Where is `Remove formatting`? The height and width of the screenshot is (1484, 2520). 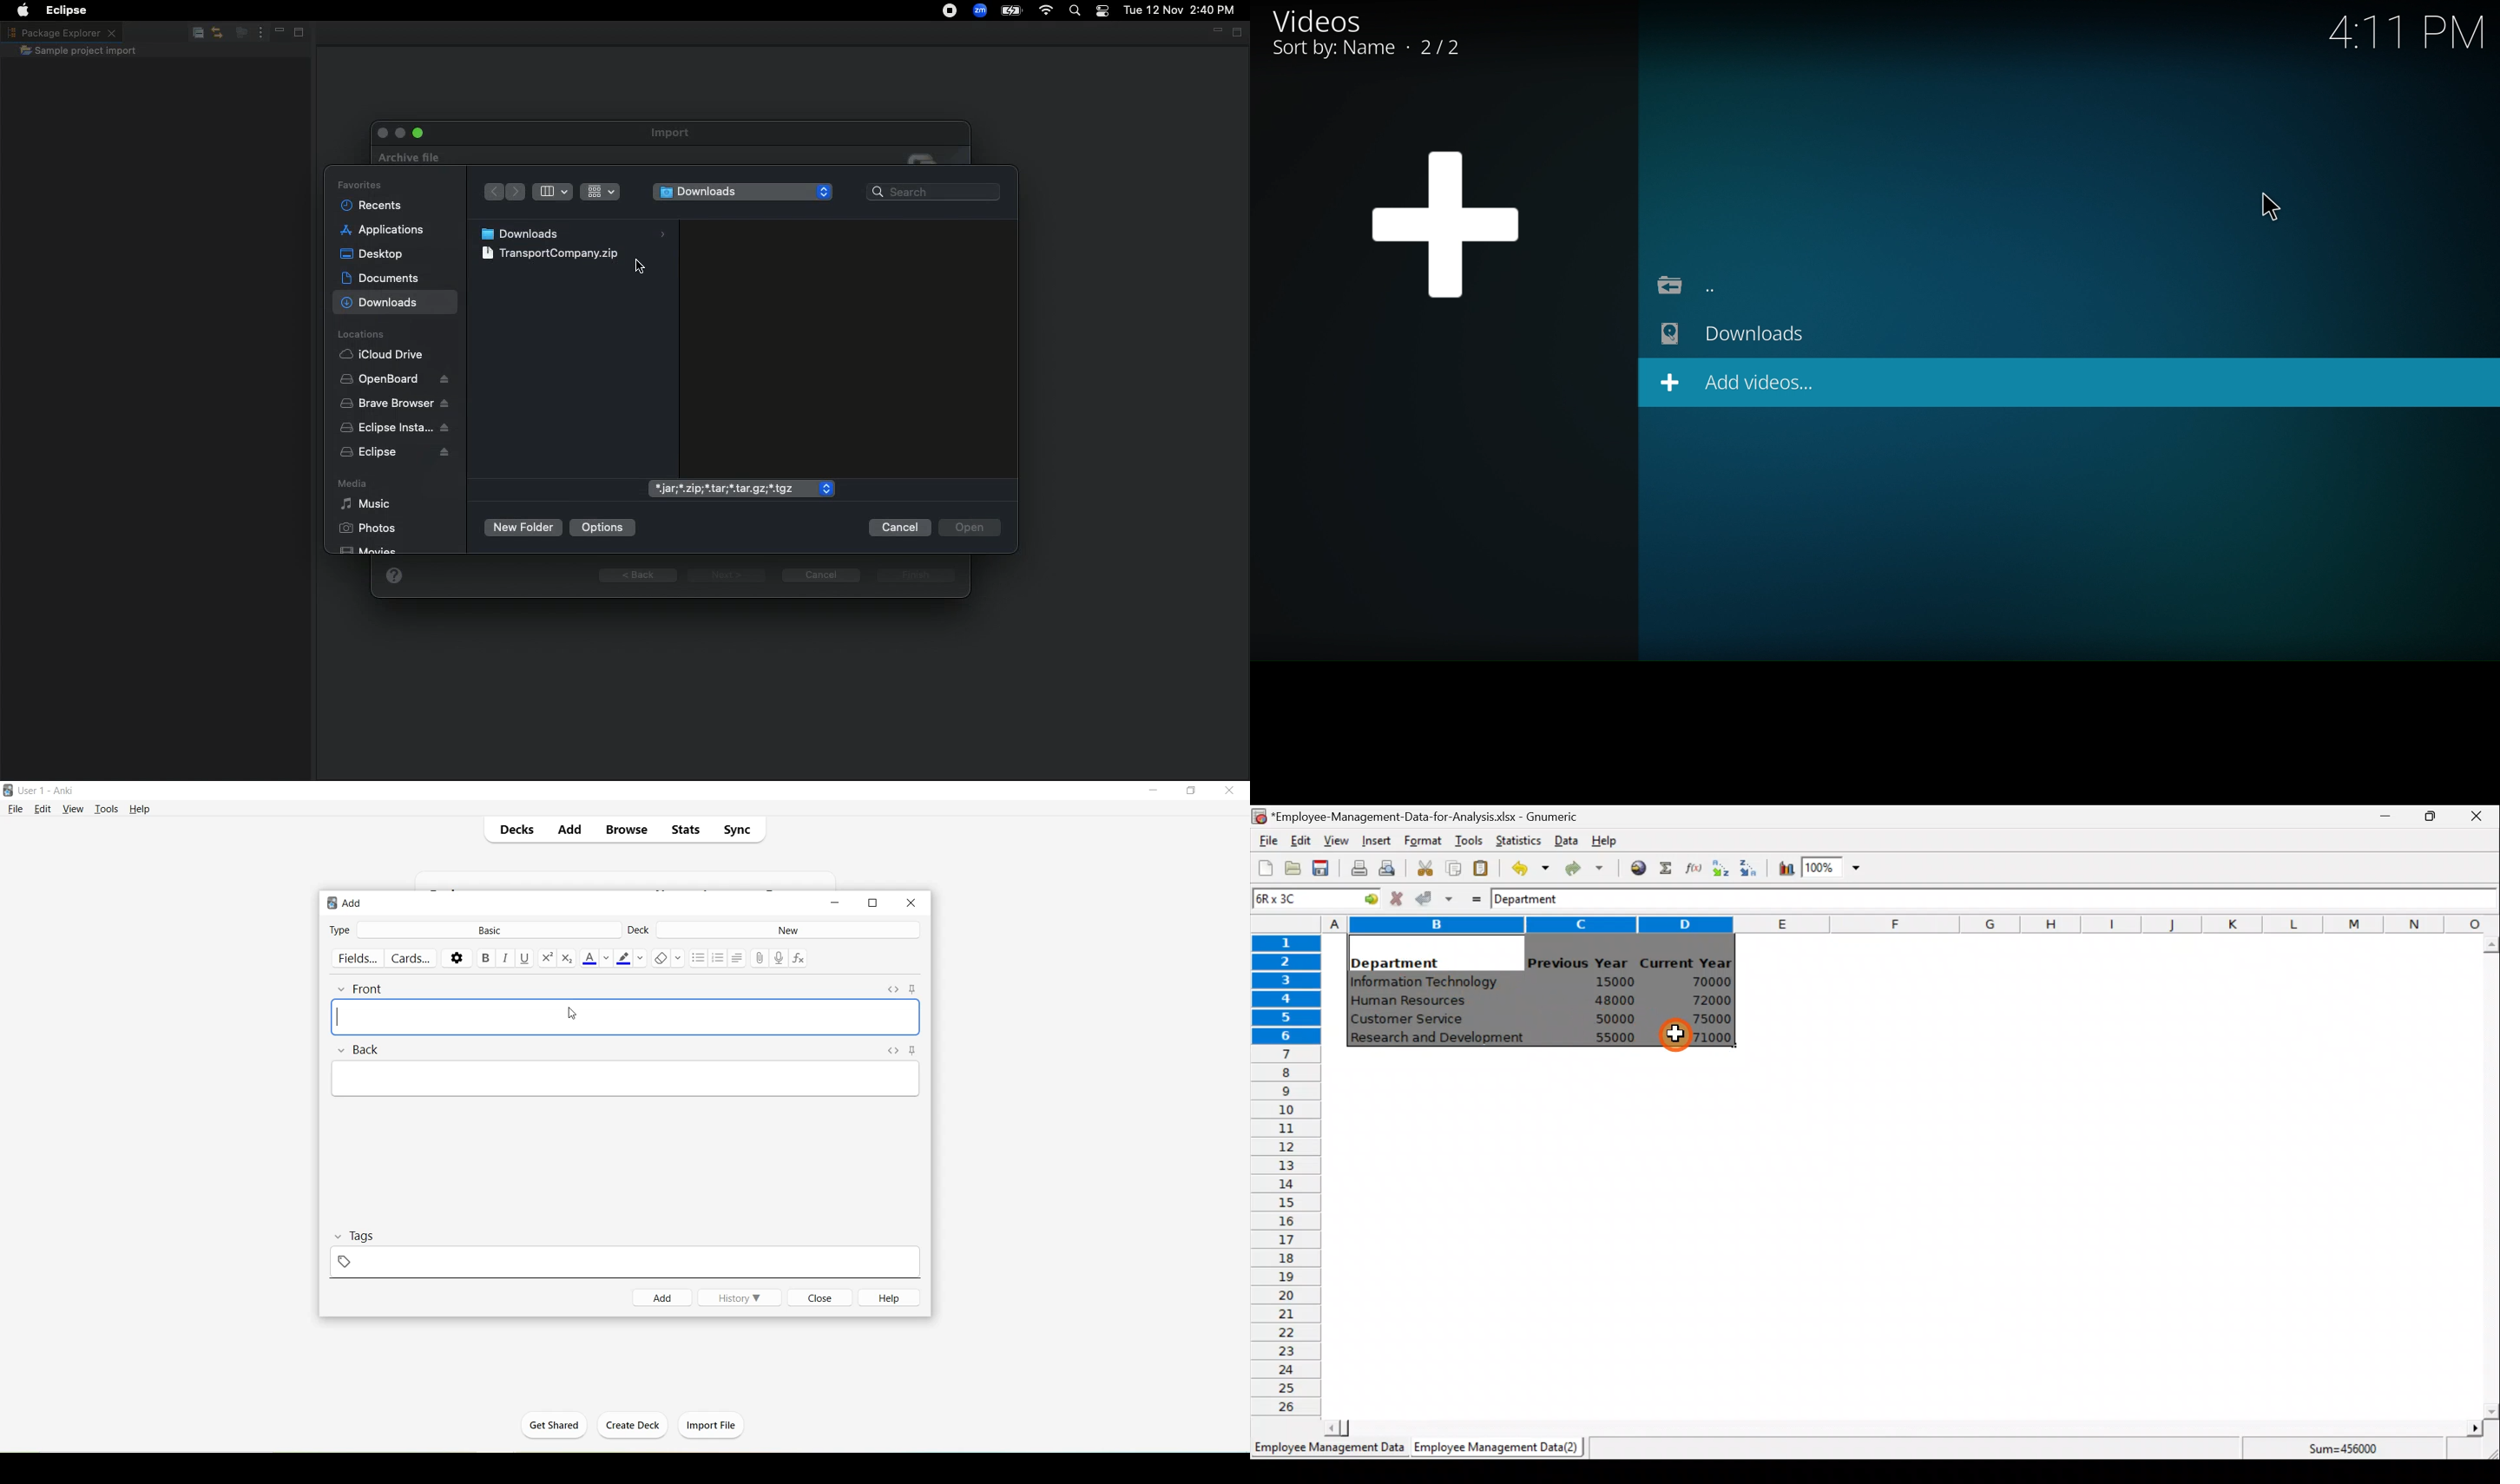
Remove formatting is located at coordinates (667, 960).